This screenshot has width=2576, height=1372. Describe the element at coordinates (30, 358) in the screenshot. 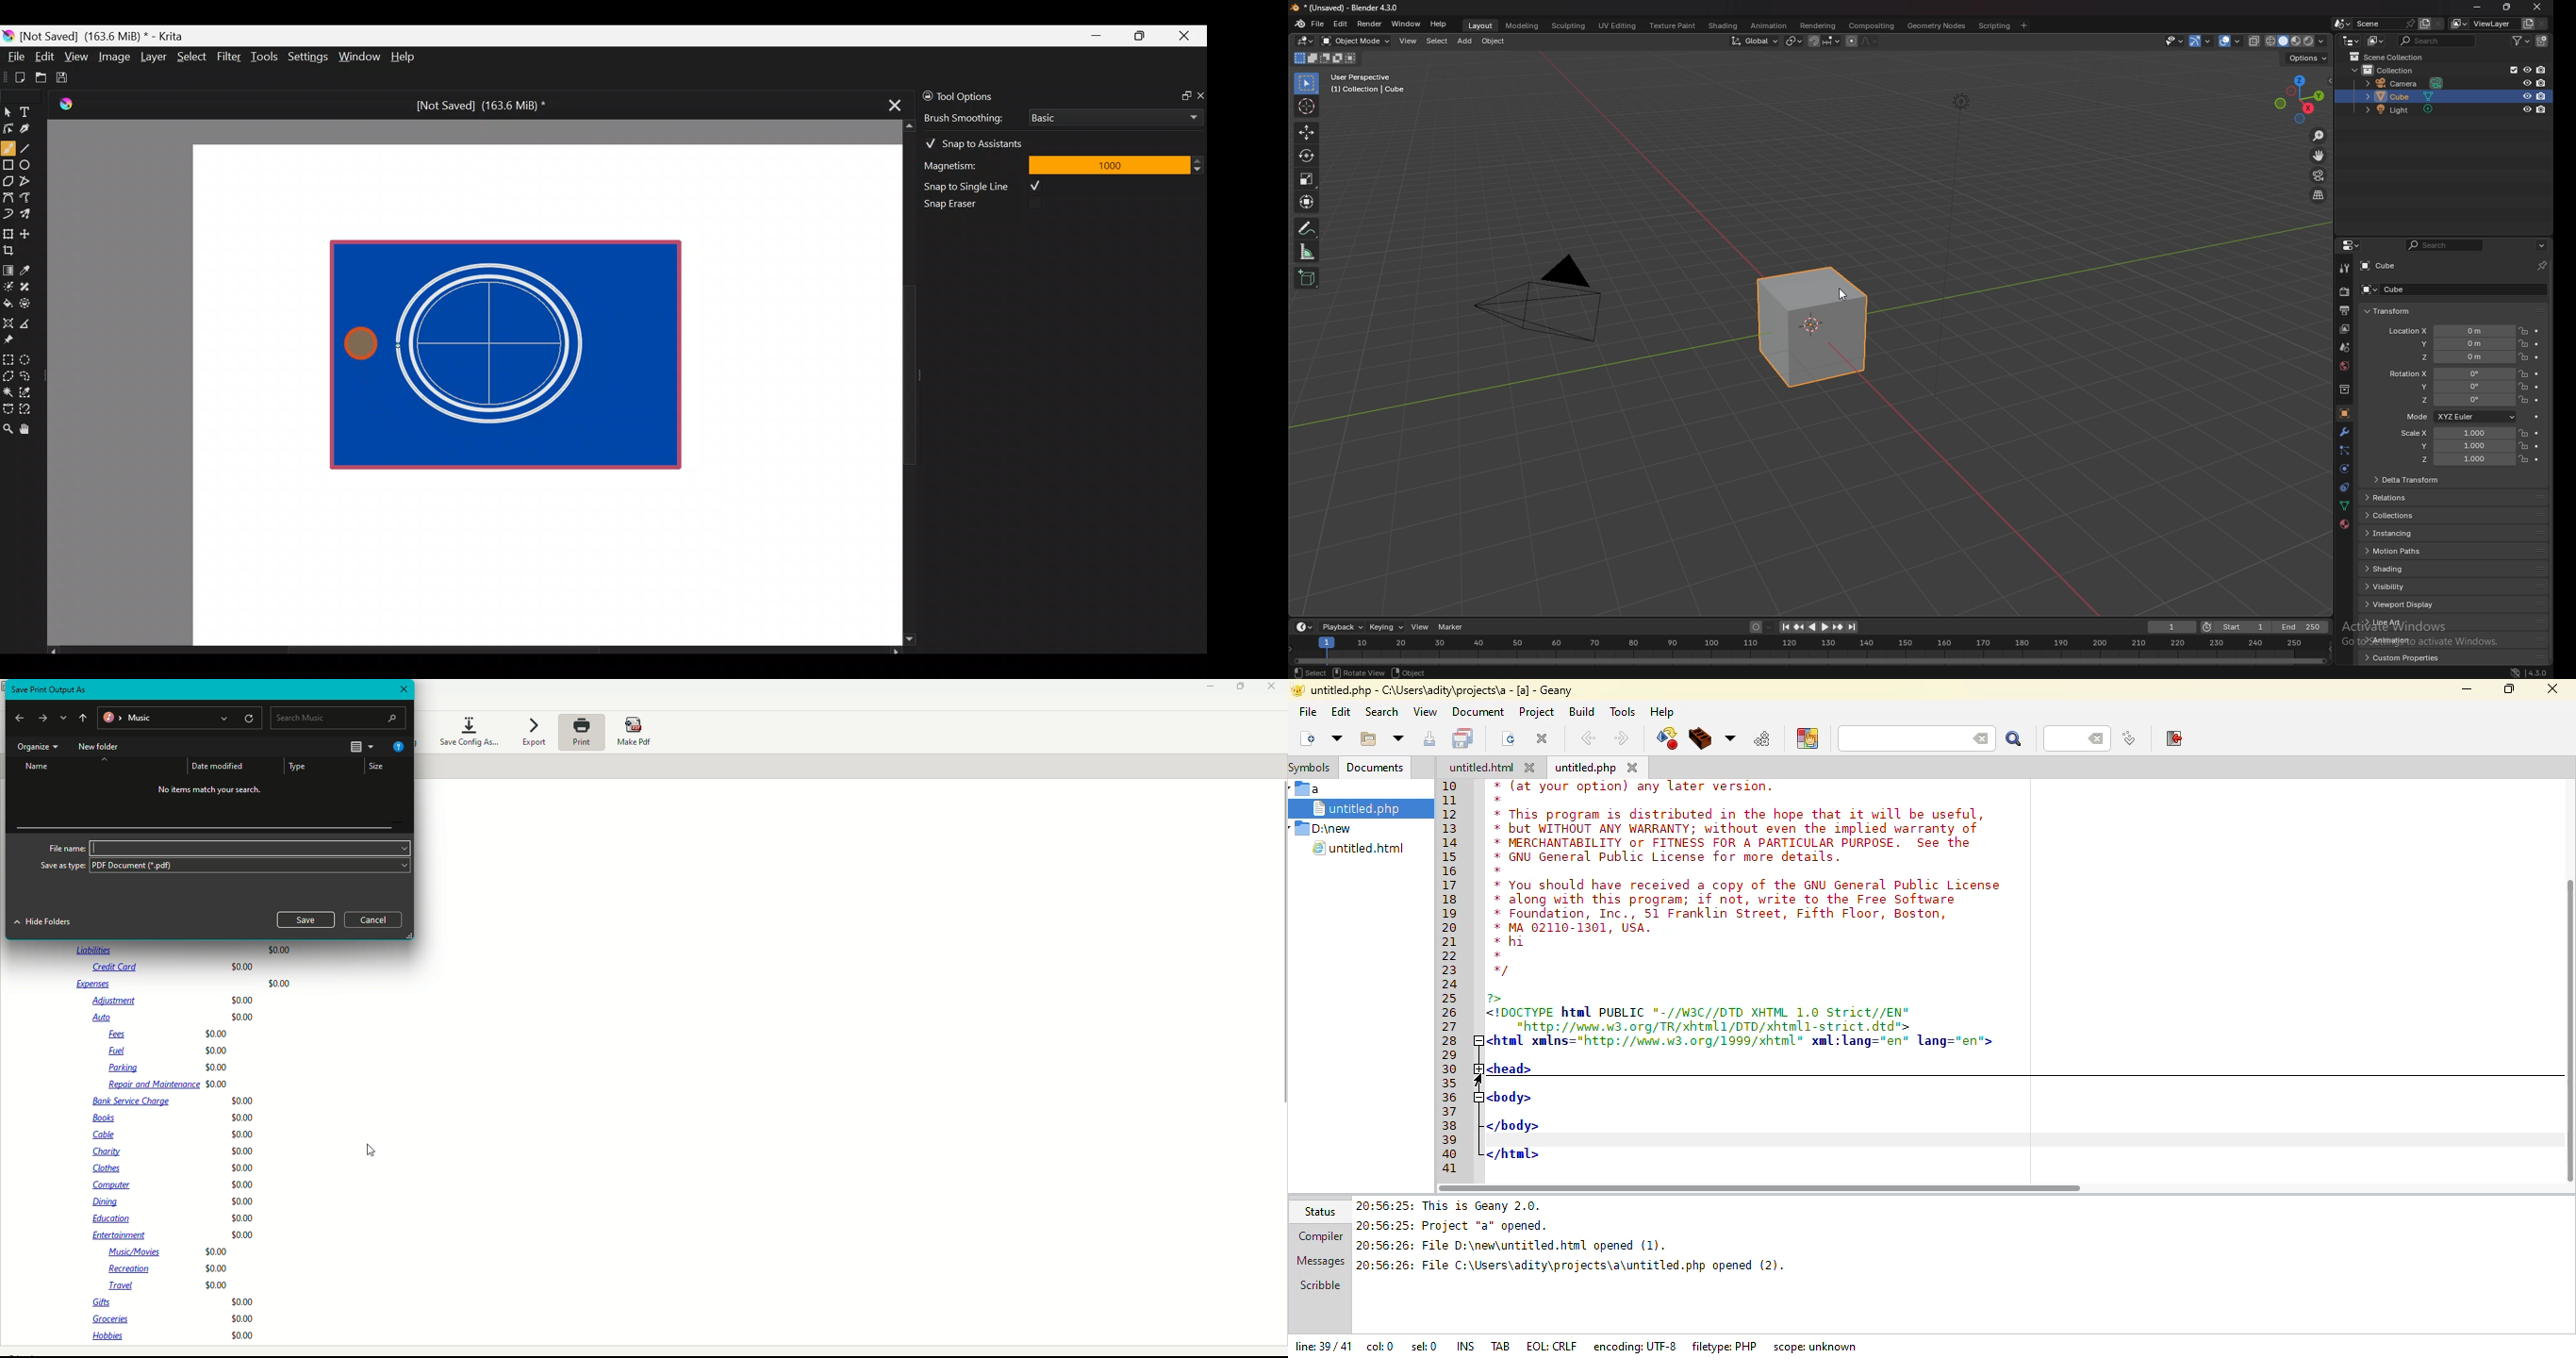

I see `Elliptical selection tool` at that location.